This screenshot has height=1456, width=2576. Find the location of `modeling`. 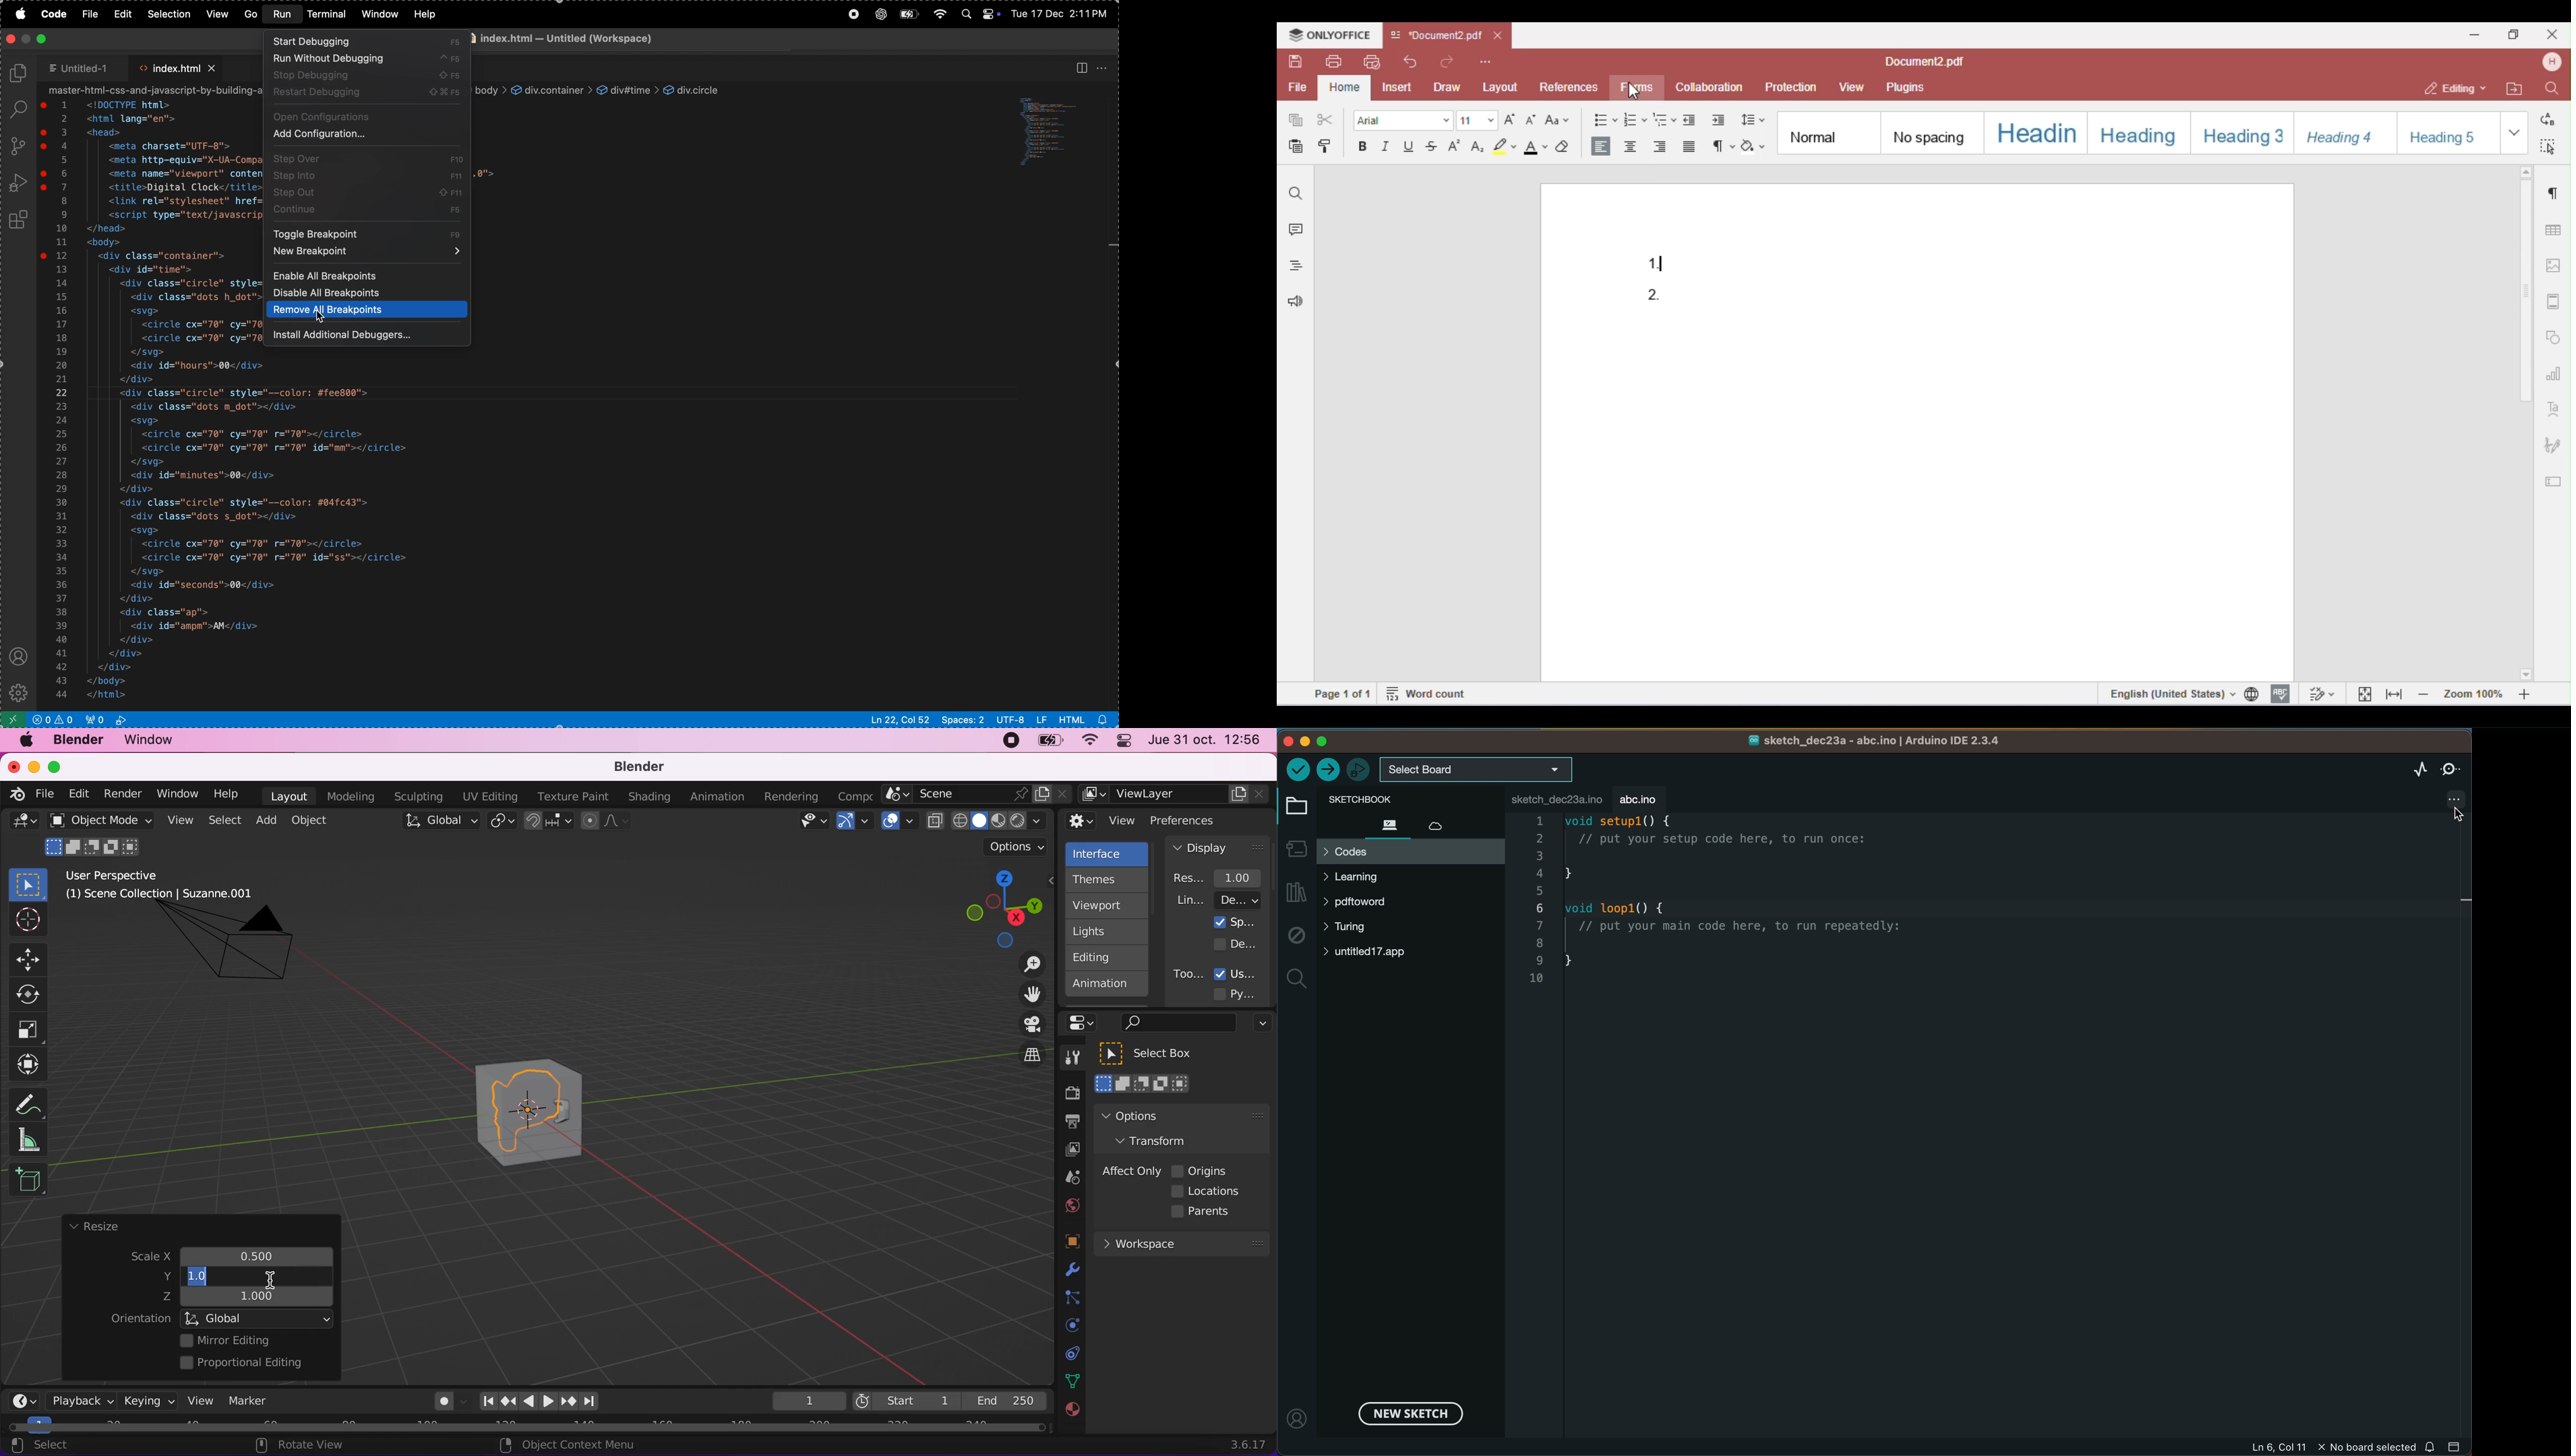

modeling is located at coordinates (349, 797).